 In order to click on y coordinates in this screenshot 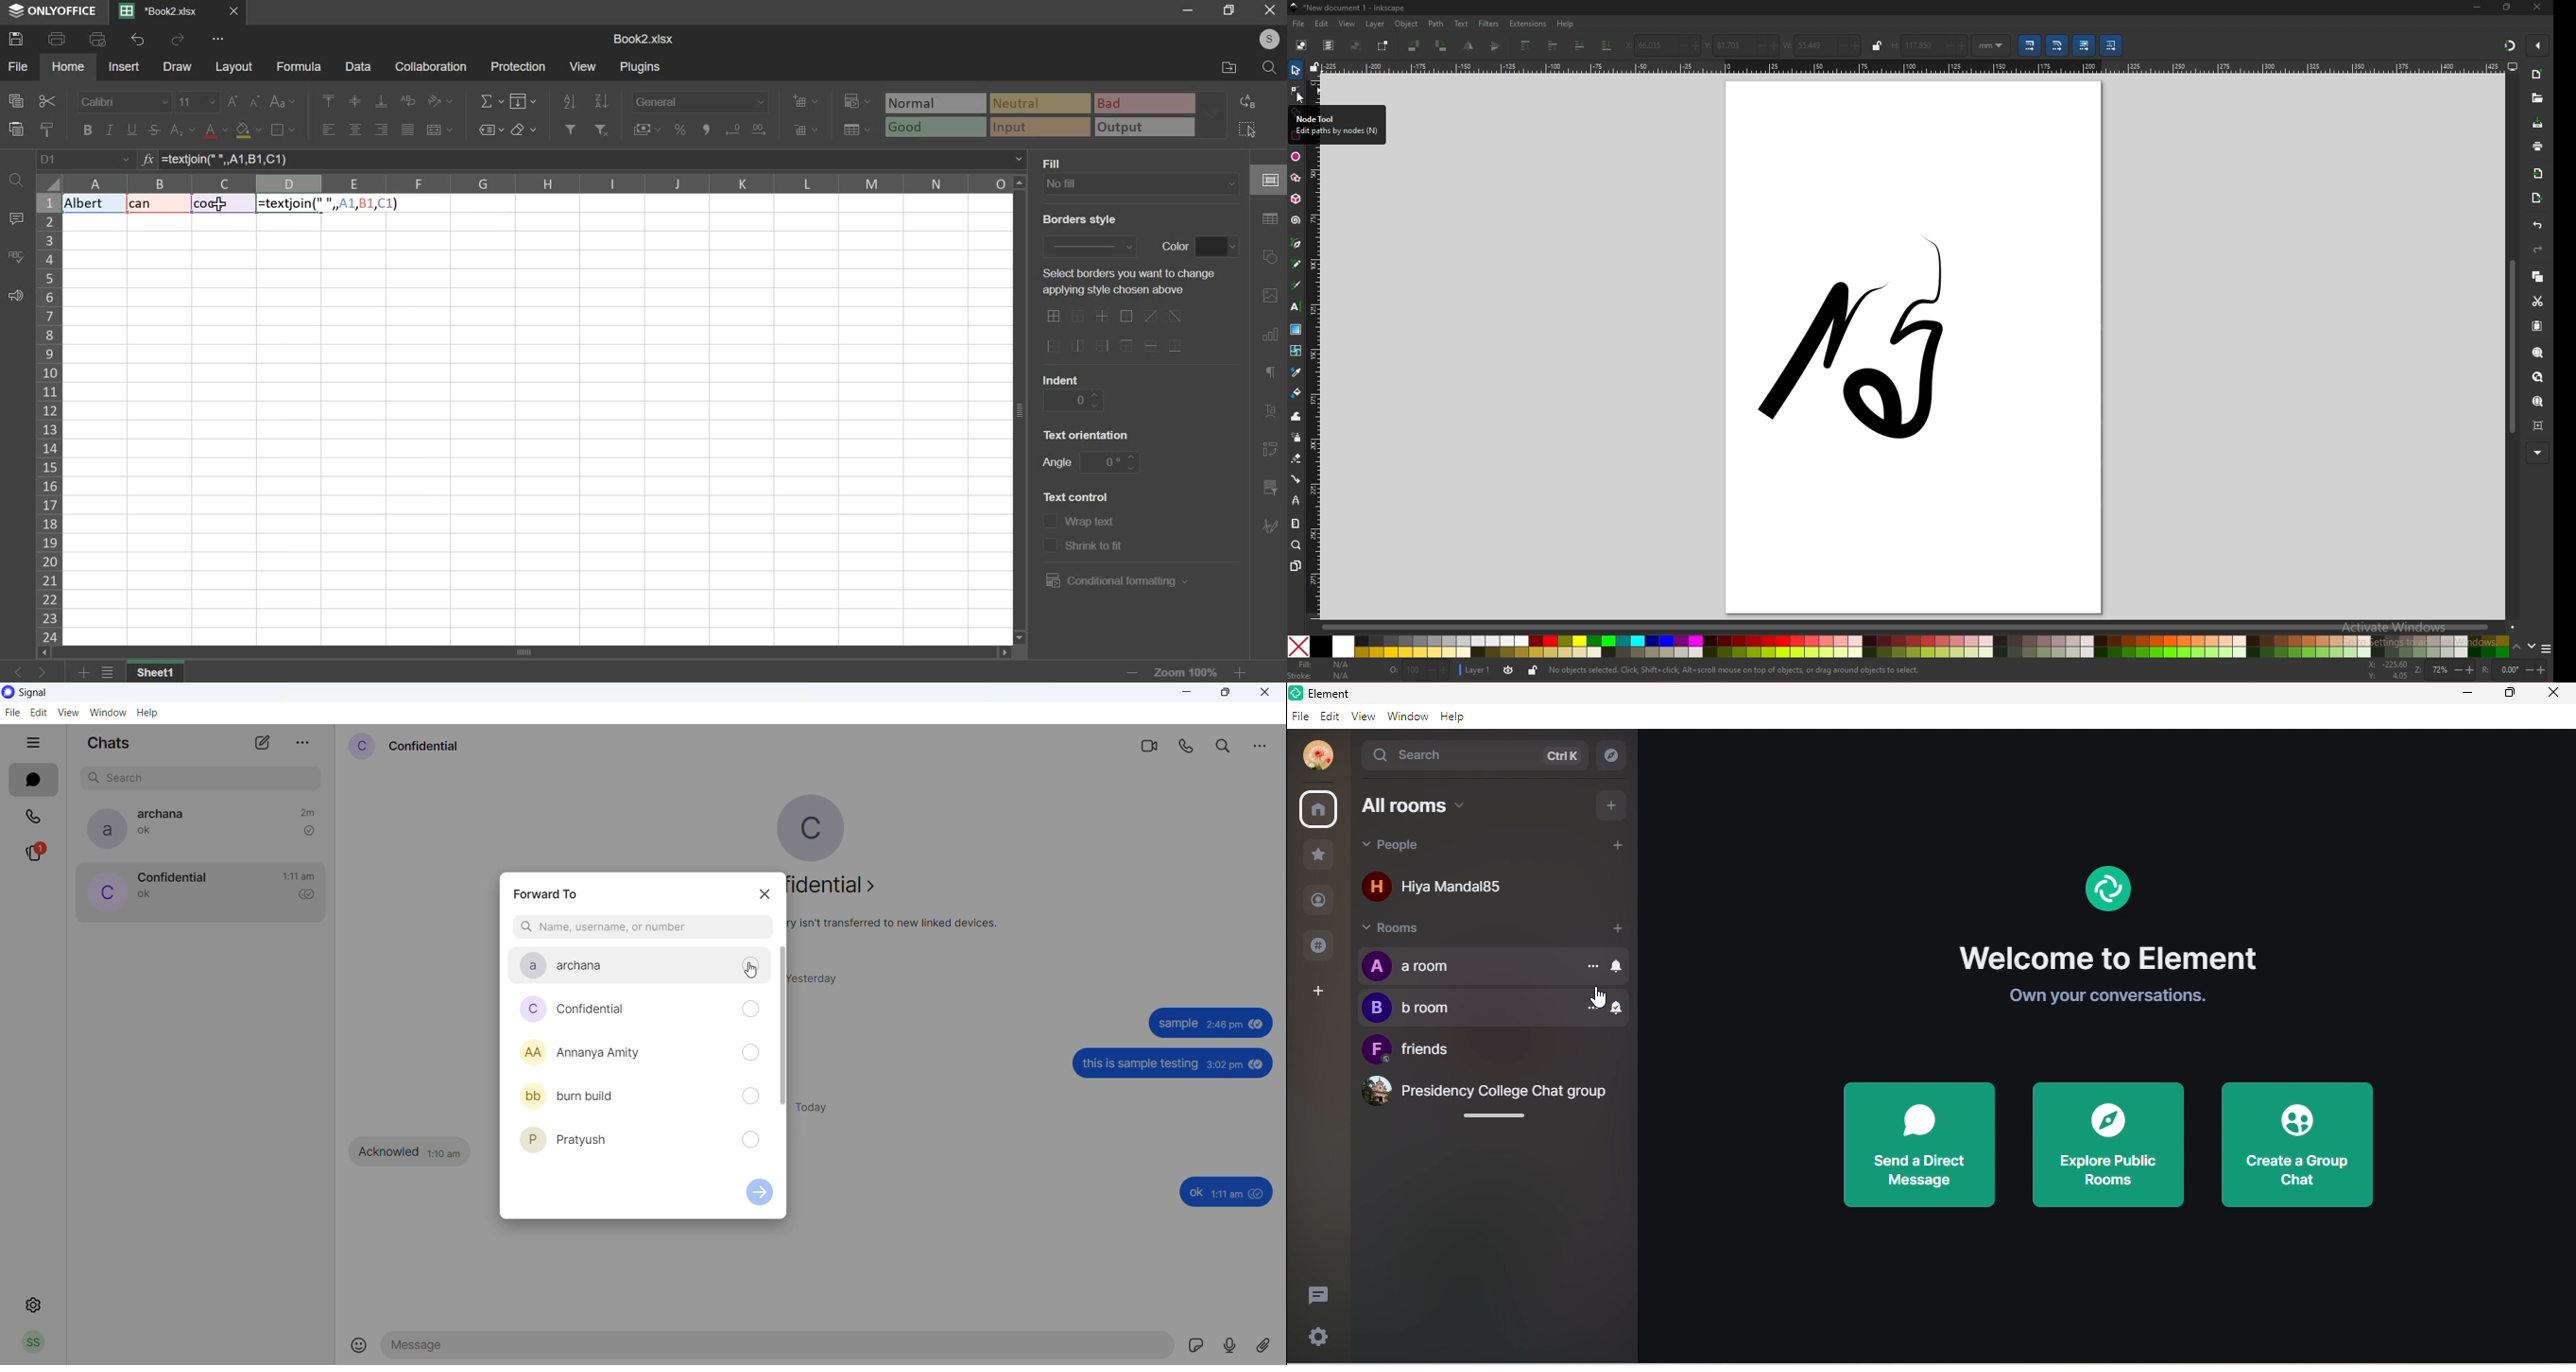, I will do `click(1741, 45)`.